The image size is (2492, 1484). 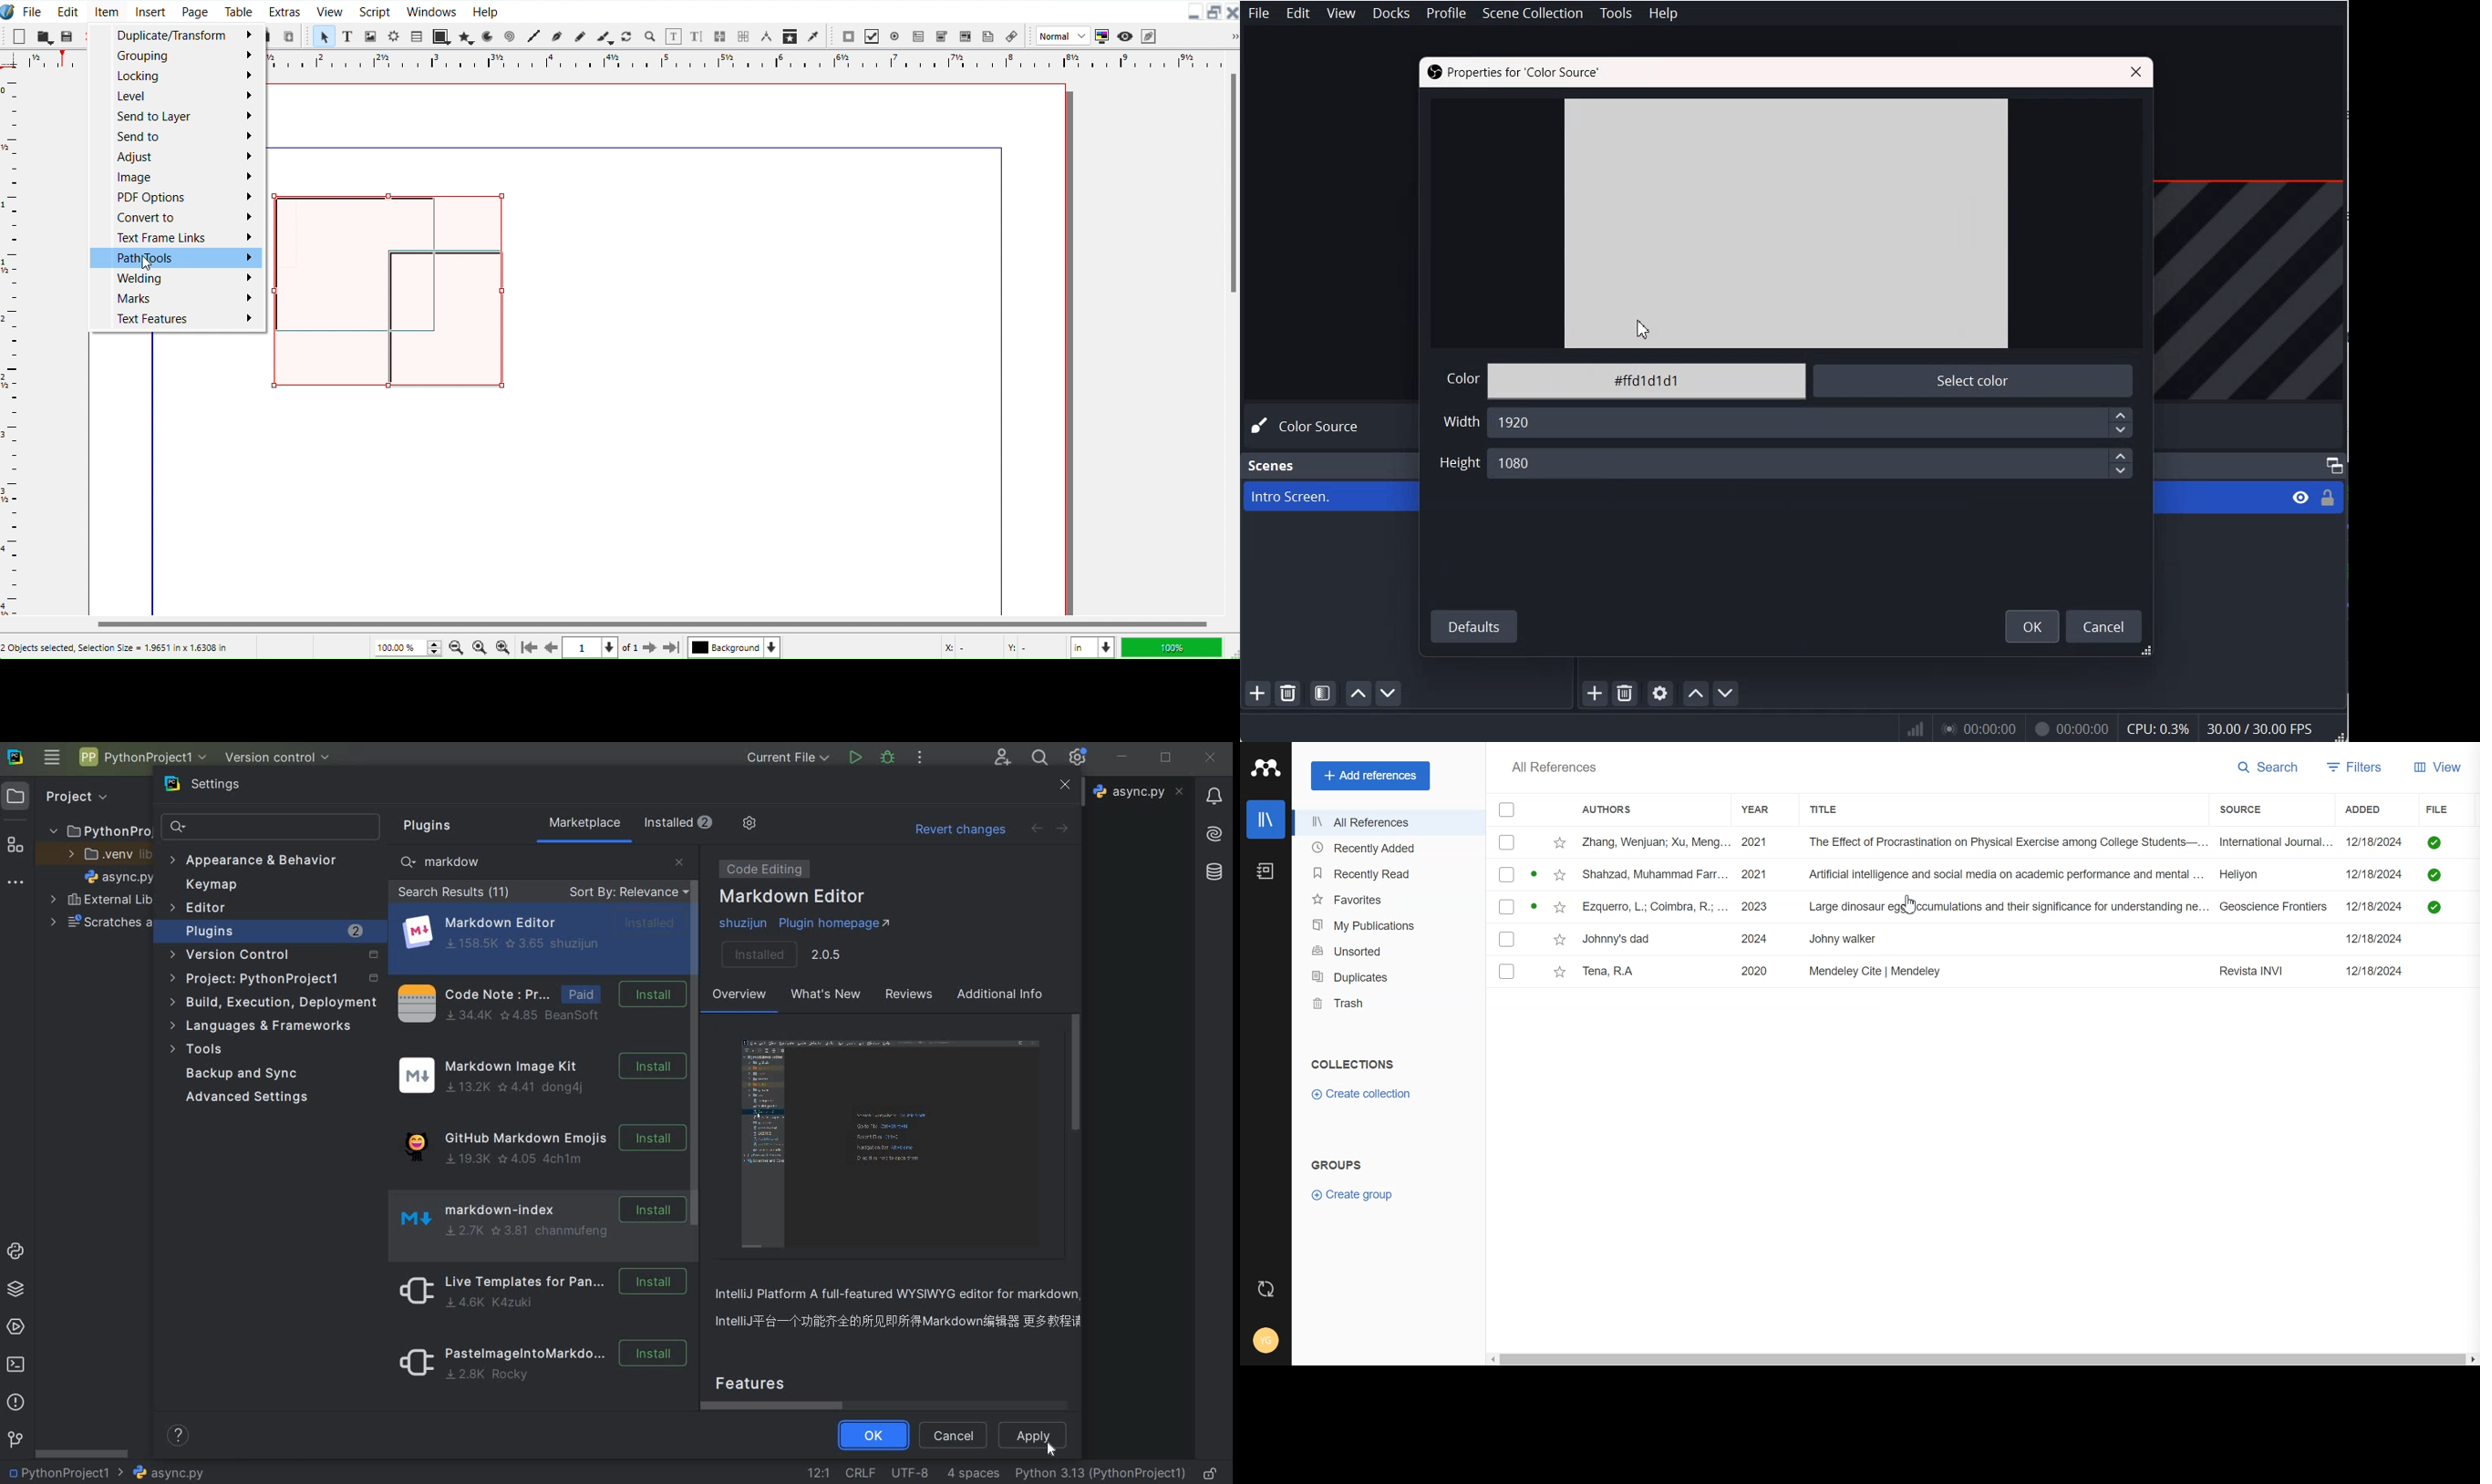 I want to click on Edit, so click(x=1299, y=13).